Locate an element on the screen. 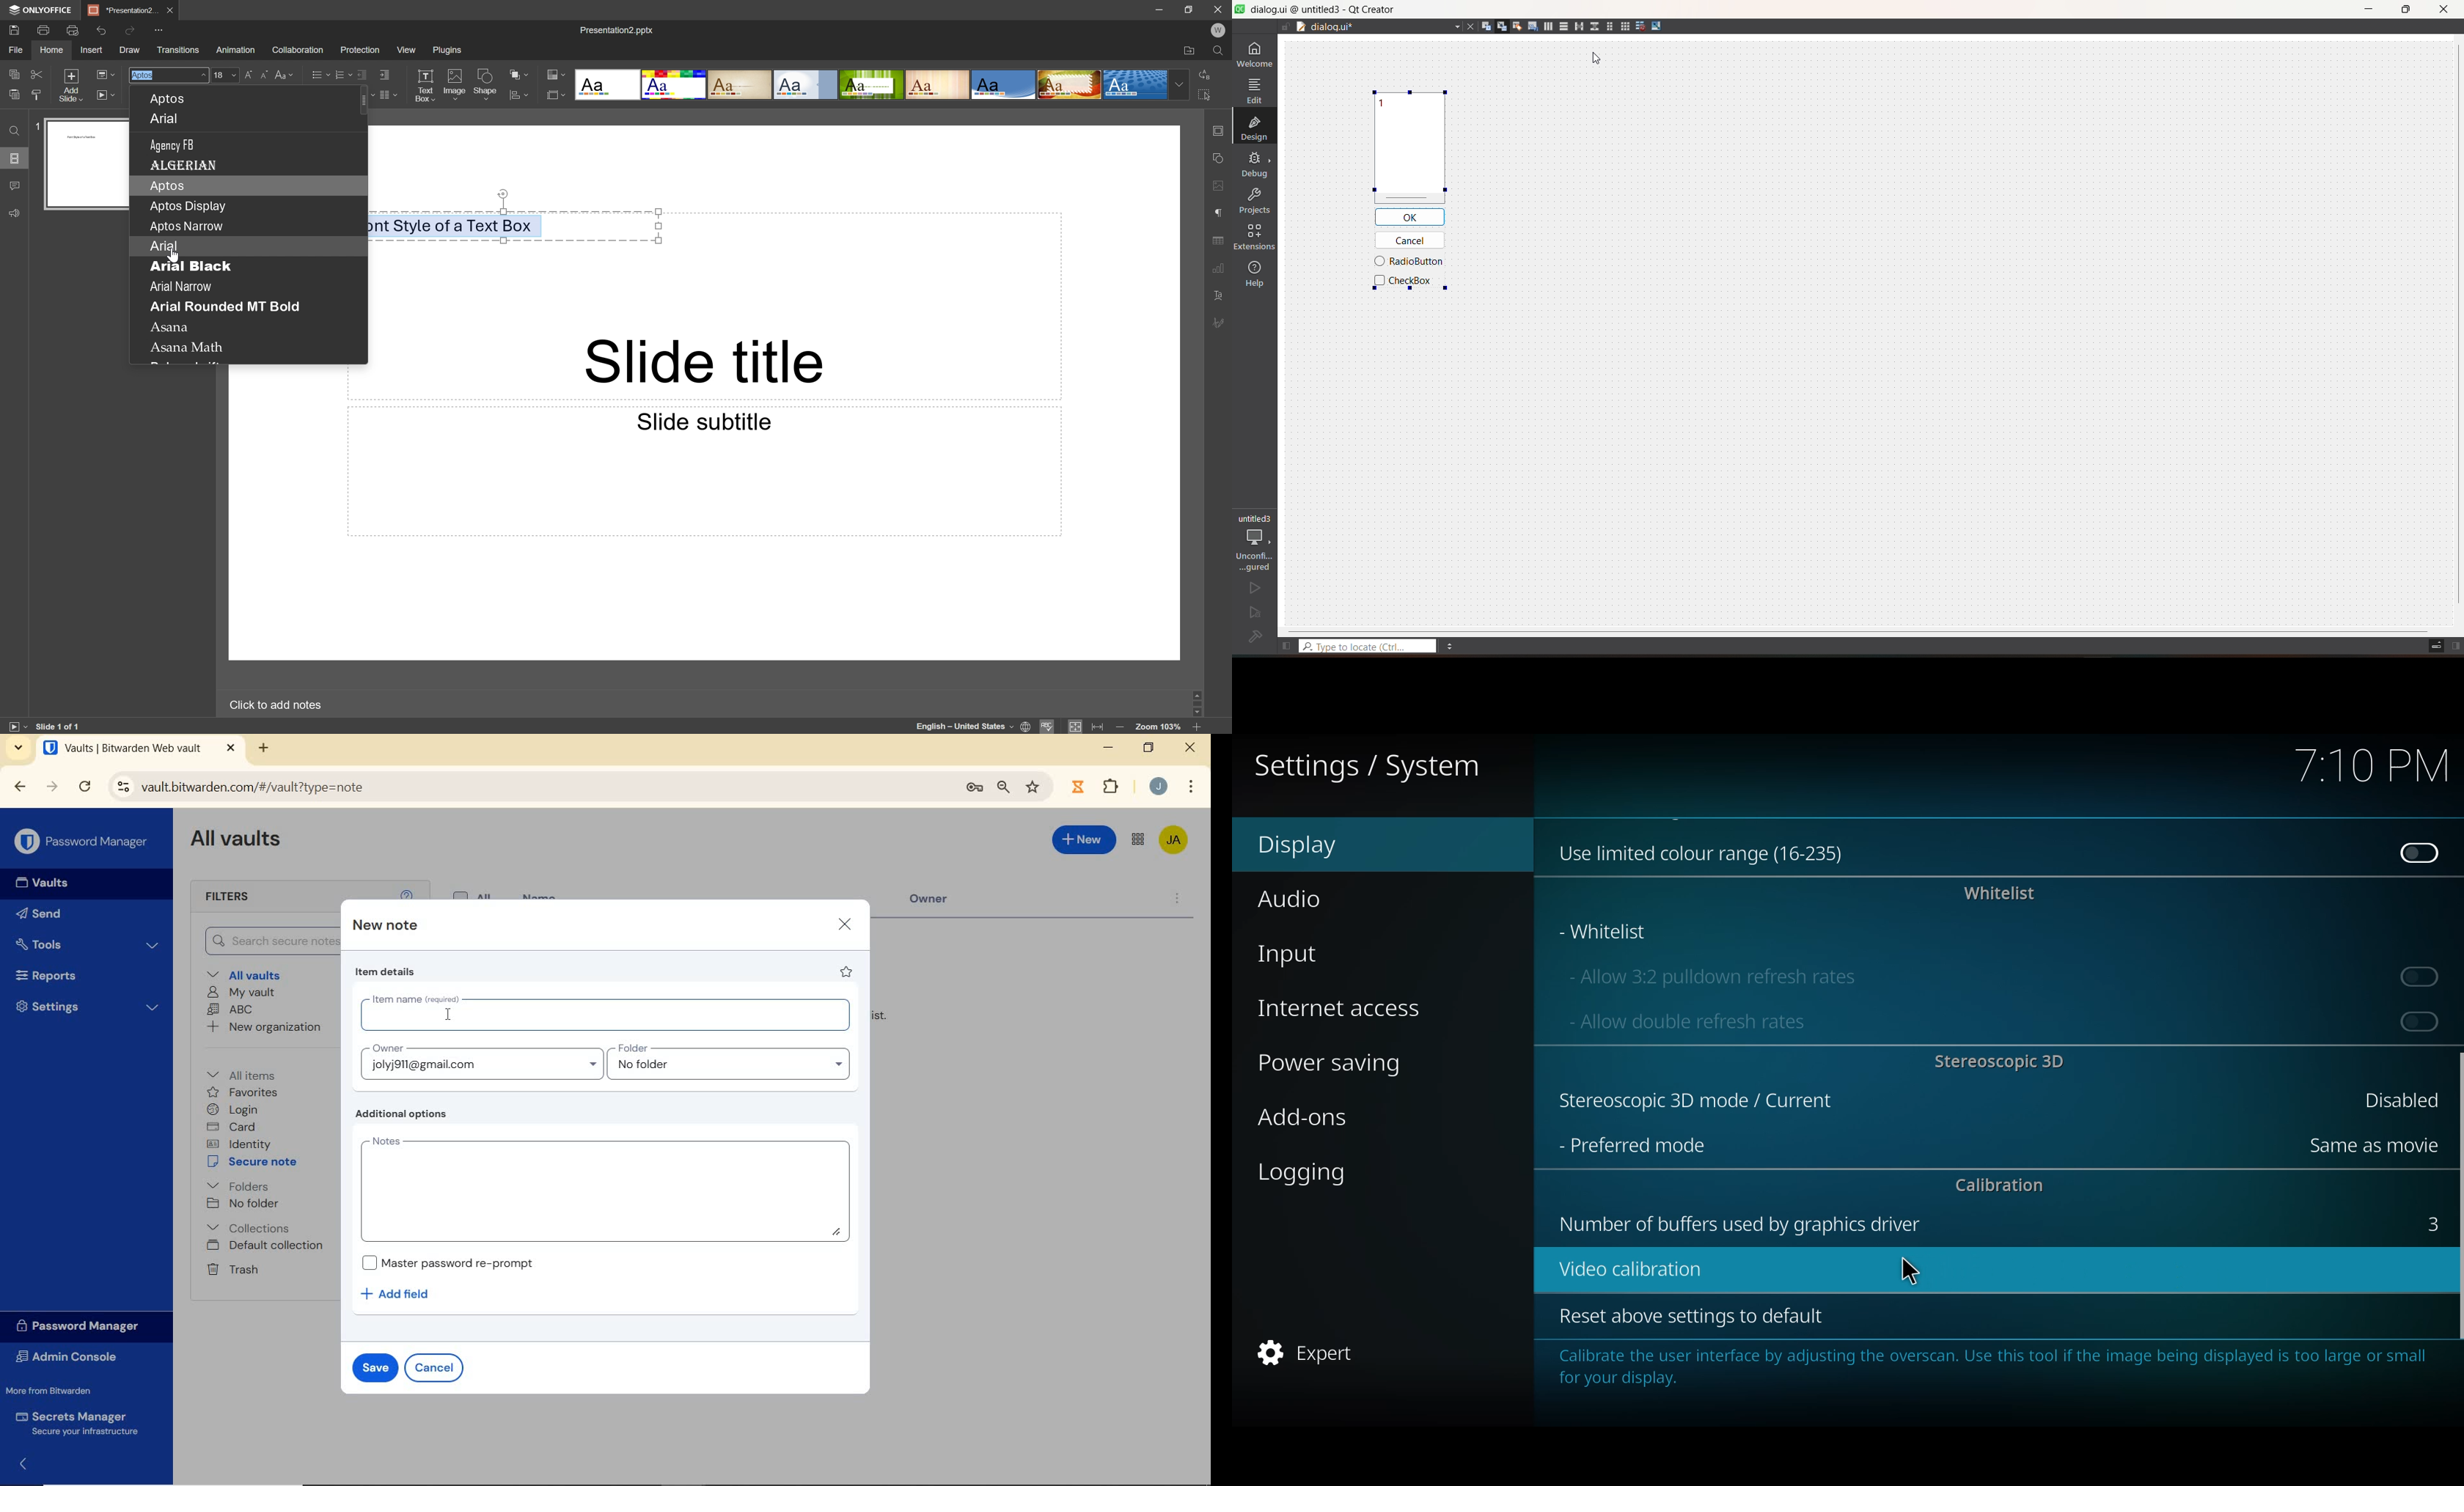  item name is located at coordinates (607, 1011).